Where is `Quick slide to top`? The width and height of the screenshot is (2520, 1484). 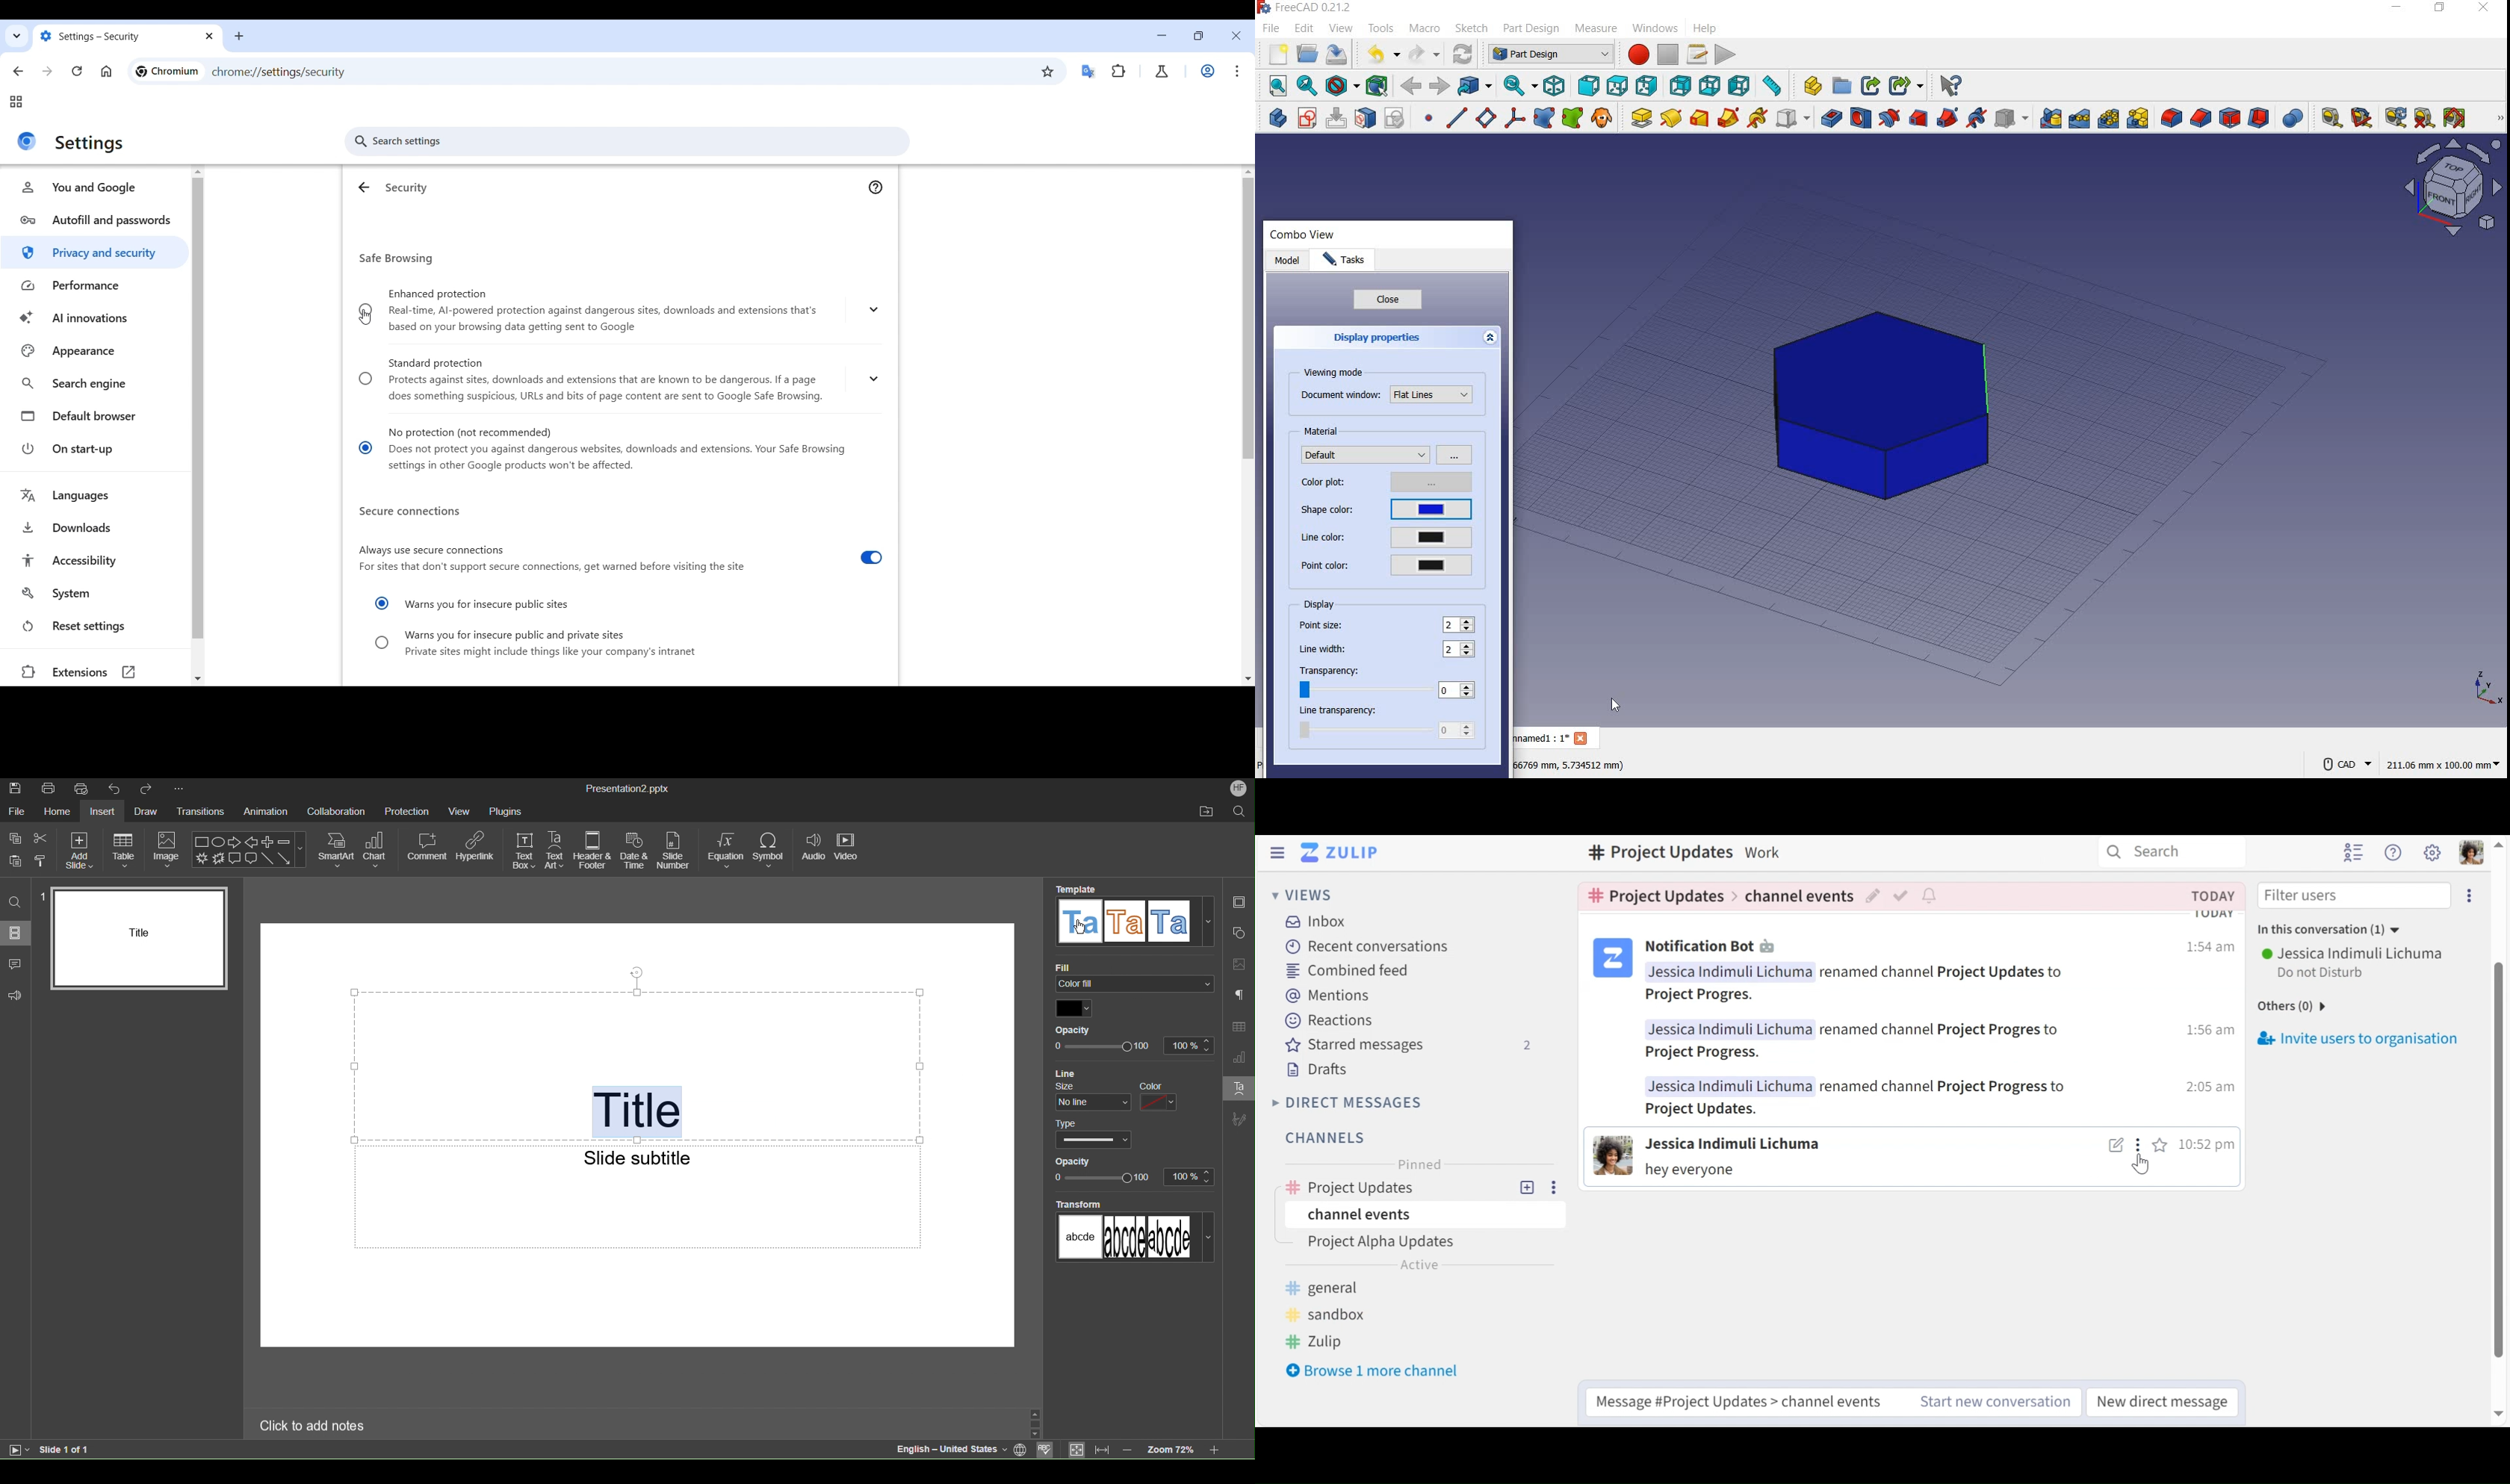 Quick slide to top is located at coordinates (1248, 171).